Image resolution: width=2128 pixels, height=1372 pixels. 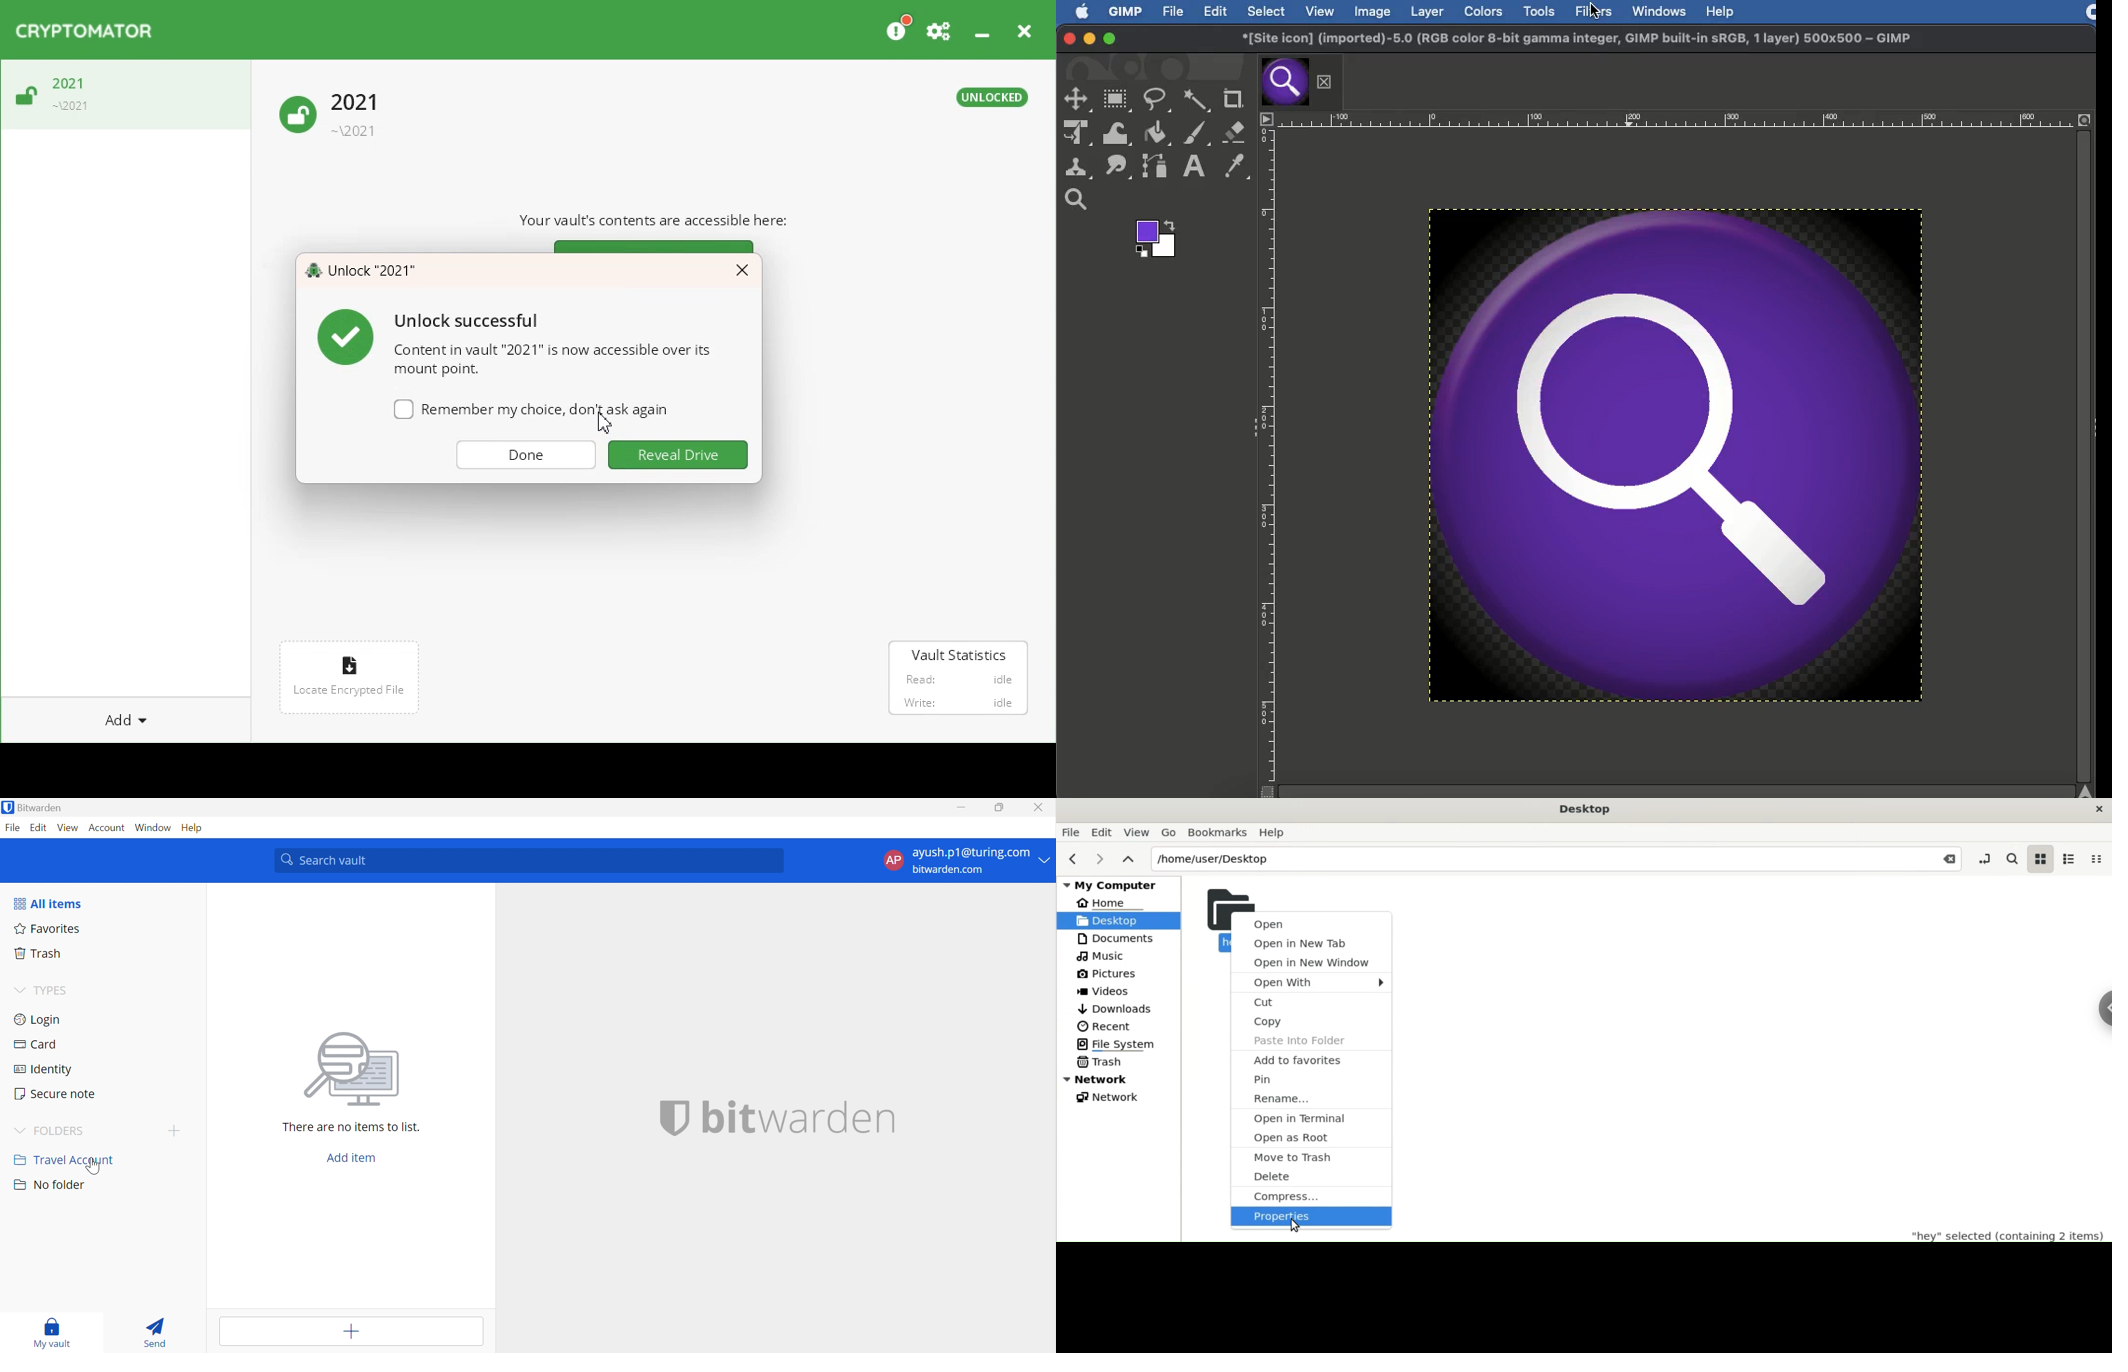 I want to click on Trash, so click(x=39, y=953).